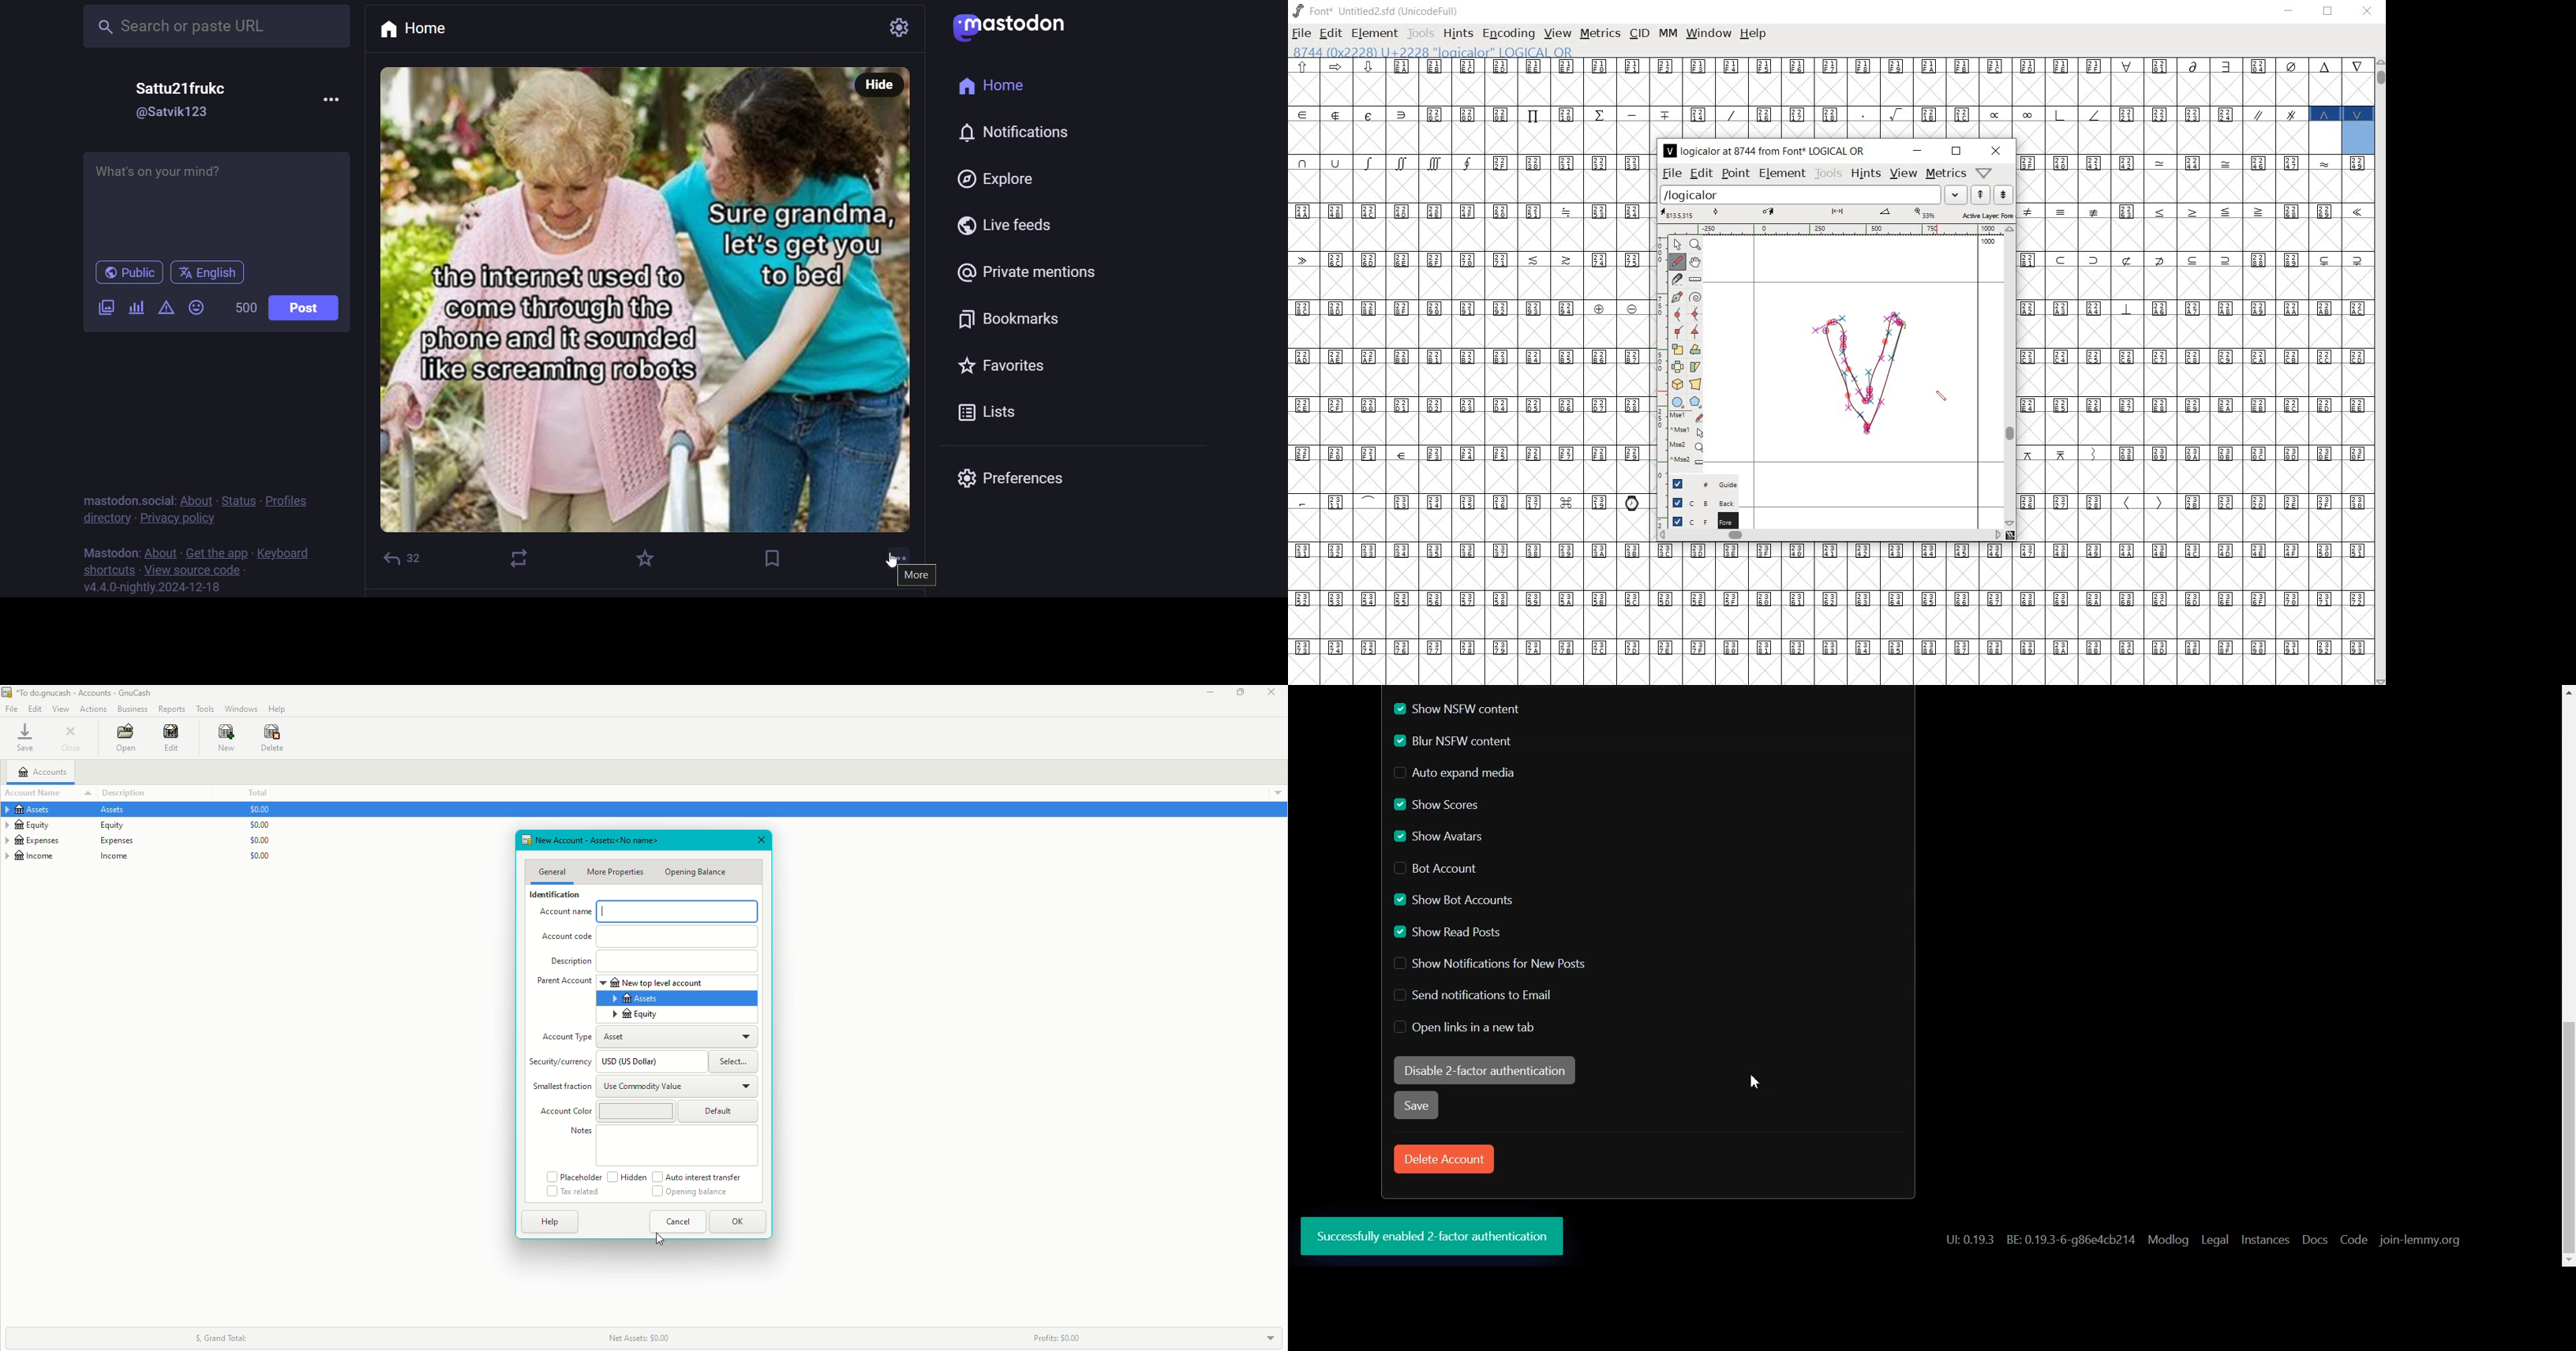 The image size is (2576, 1372). I want to click on more, so click(919, 575).